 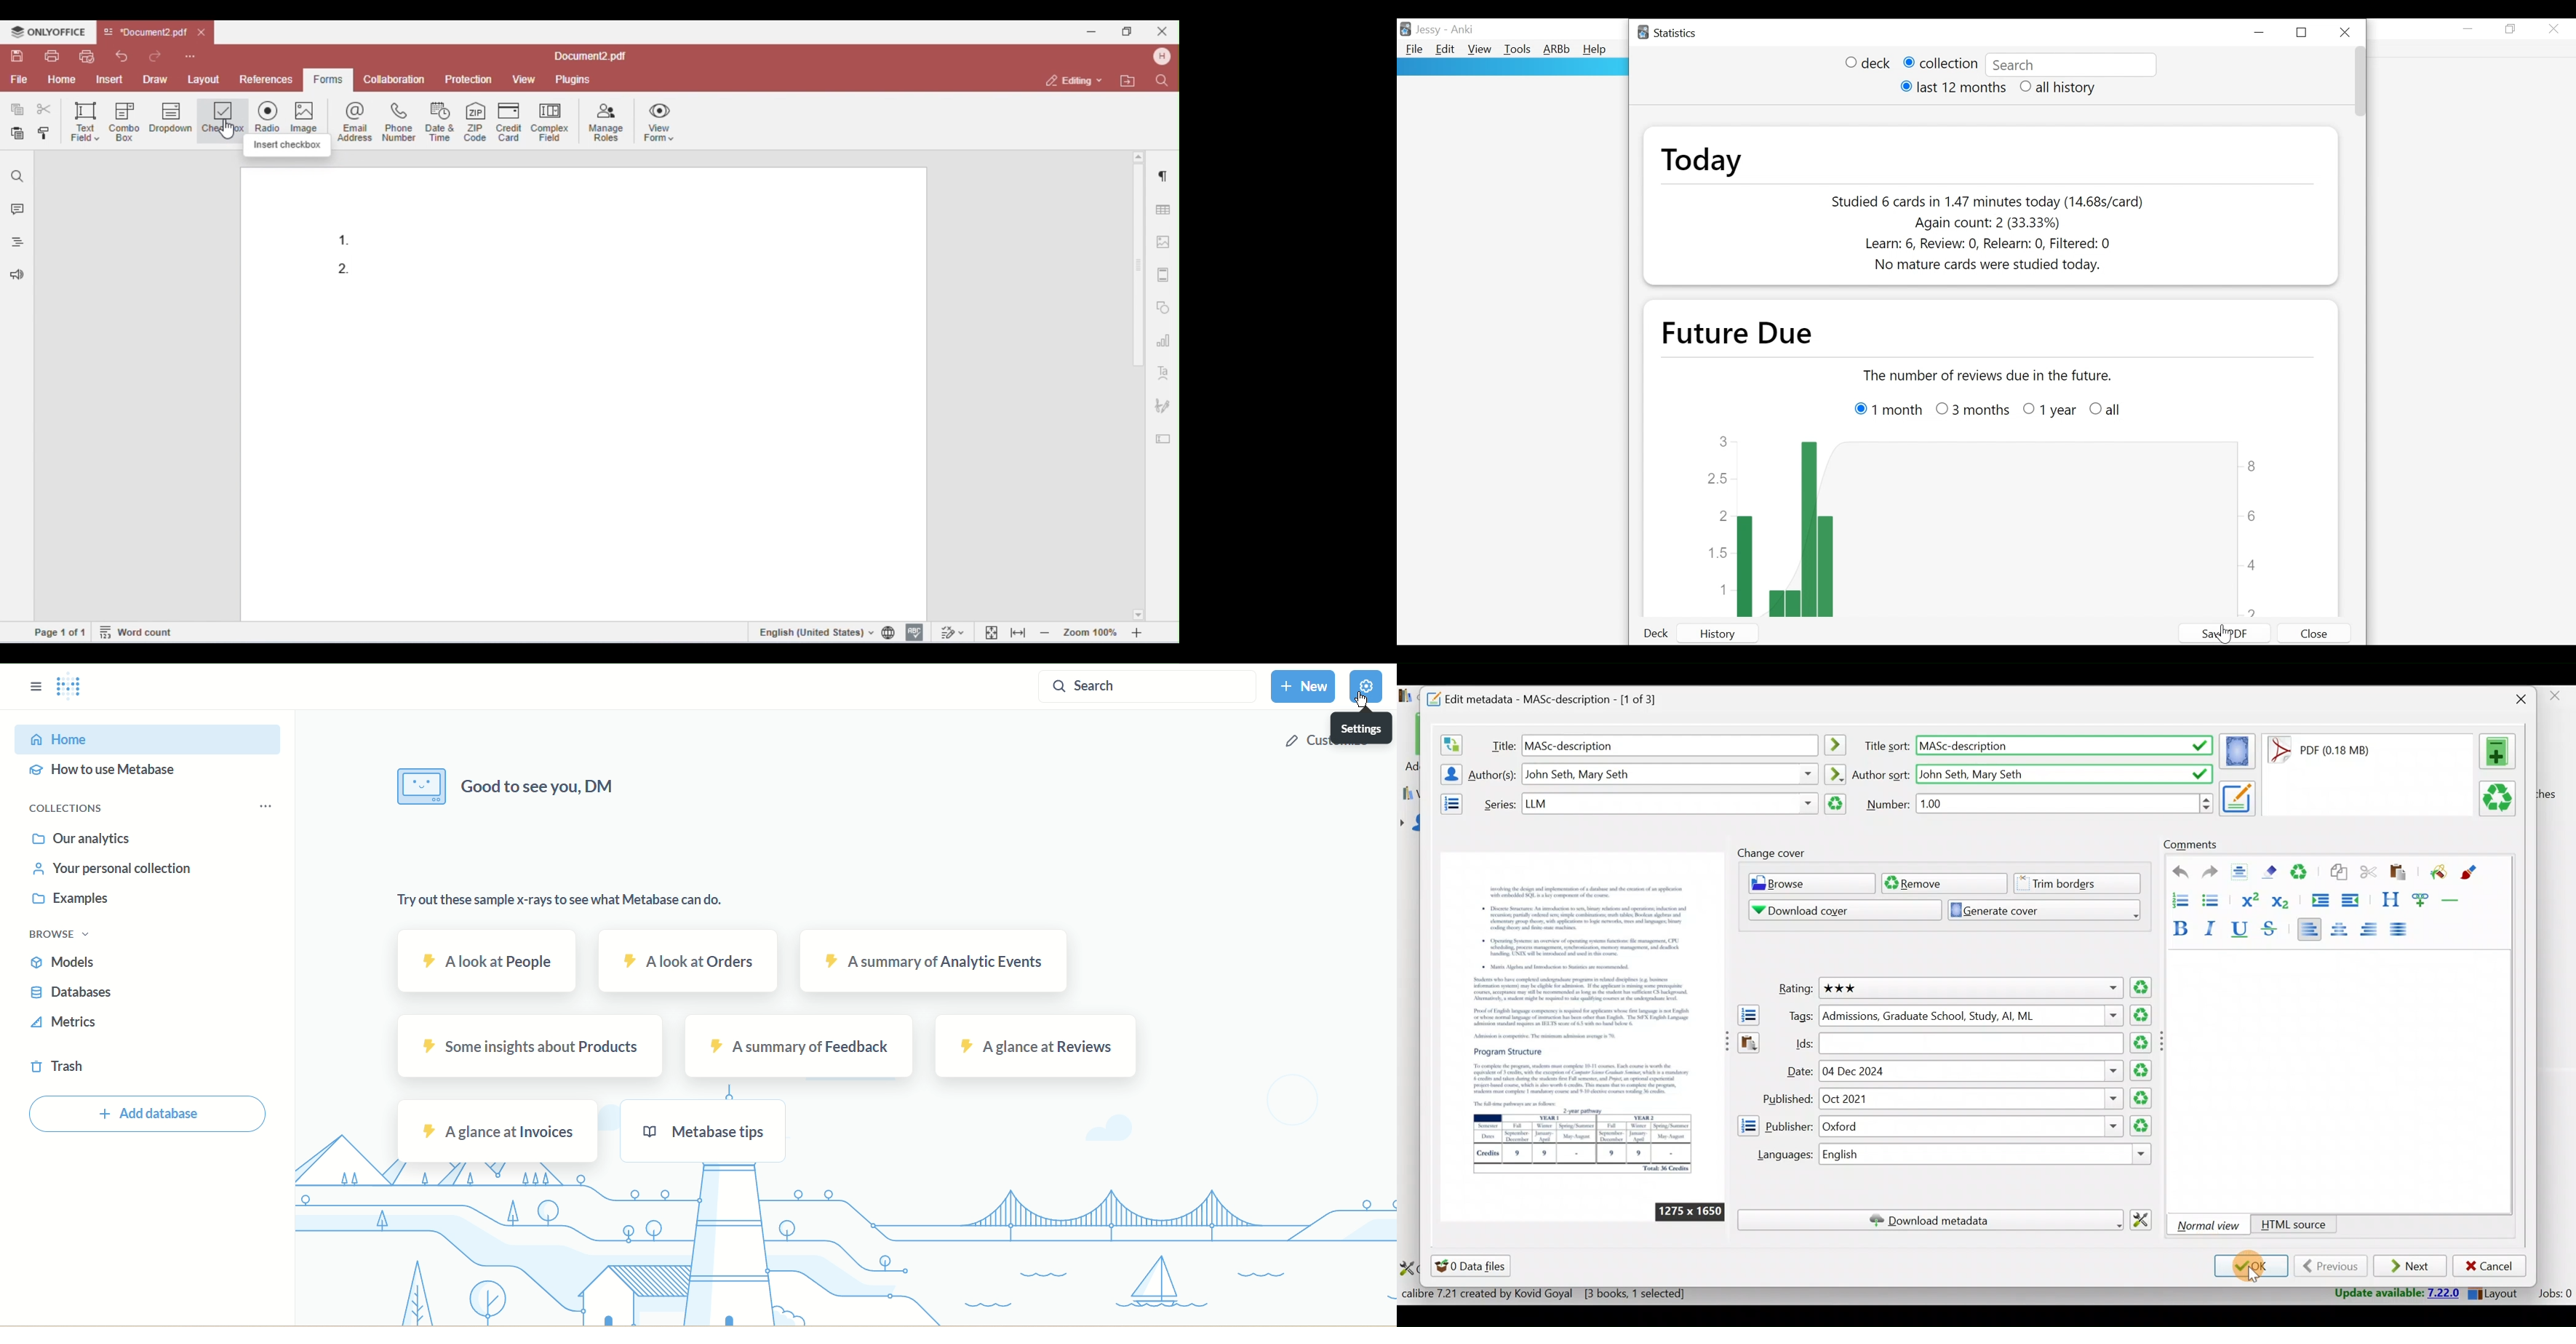 What do you see at coordinates (1407, 28) in the screenshot?
I see `Anki Desktop Icon` at bounding box center [1407, 28].